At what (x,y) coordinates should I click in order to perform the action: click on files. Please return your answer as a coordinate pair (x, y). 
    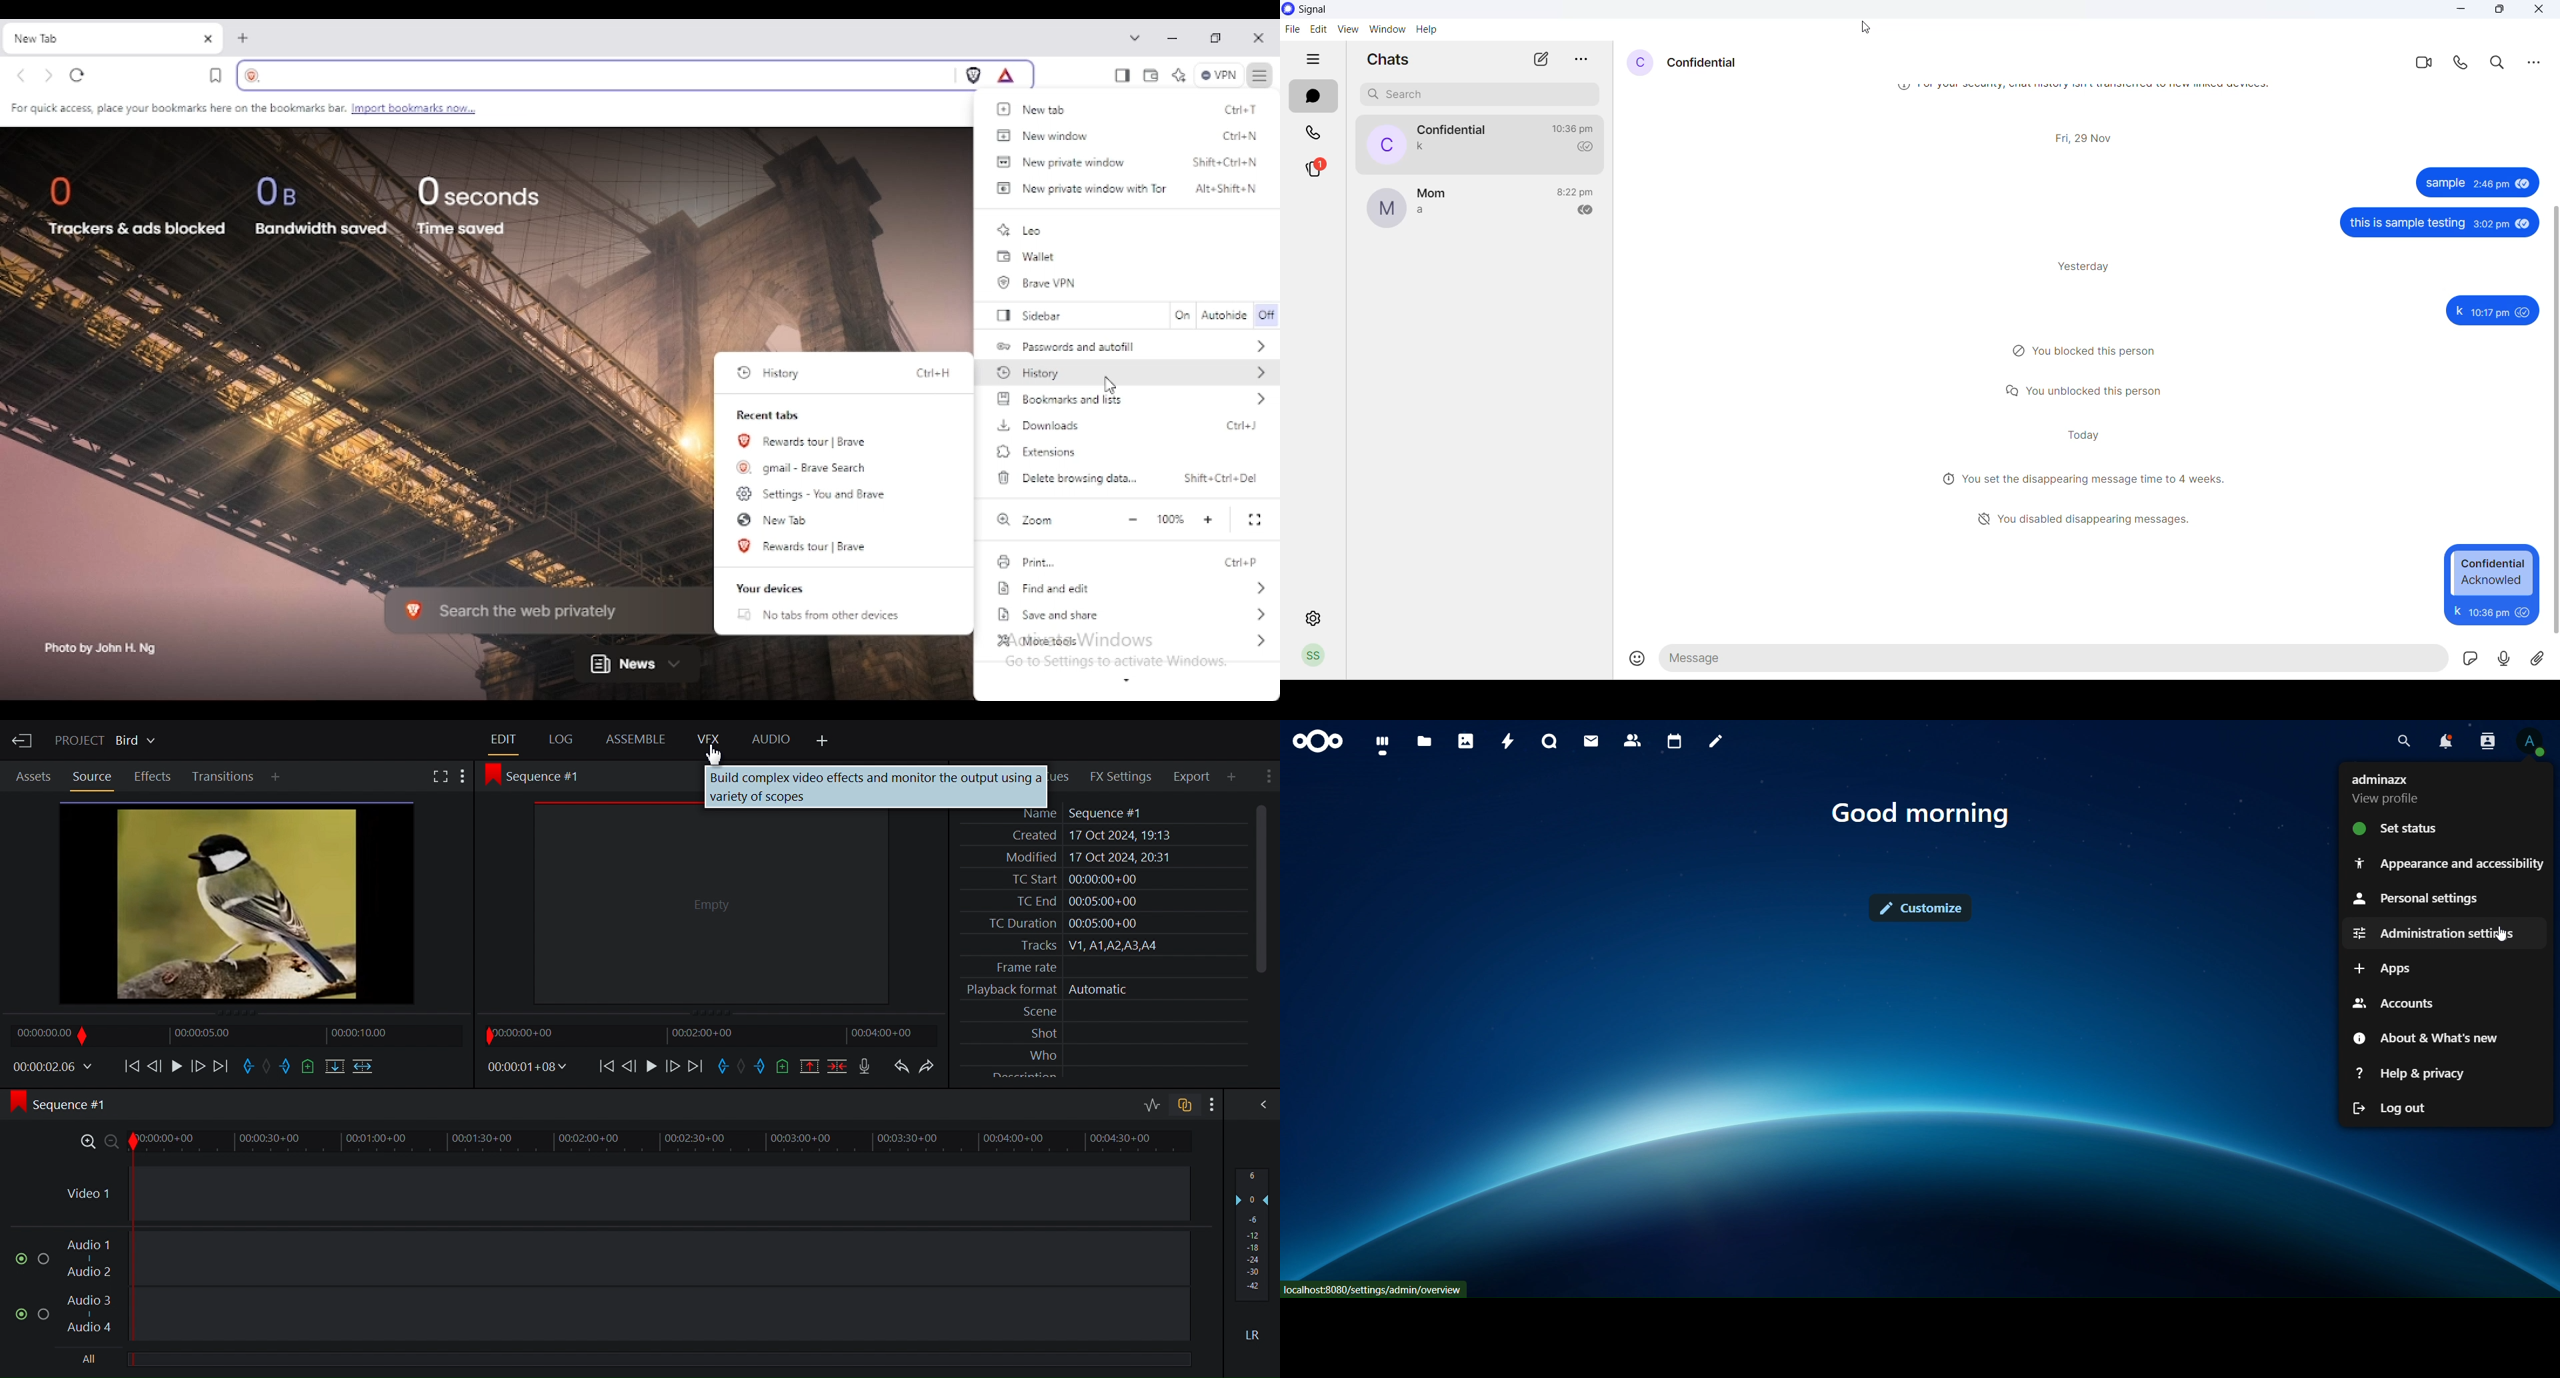
    Looking at the image, I should click on (1427, 742).